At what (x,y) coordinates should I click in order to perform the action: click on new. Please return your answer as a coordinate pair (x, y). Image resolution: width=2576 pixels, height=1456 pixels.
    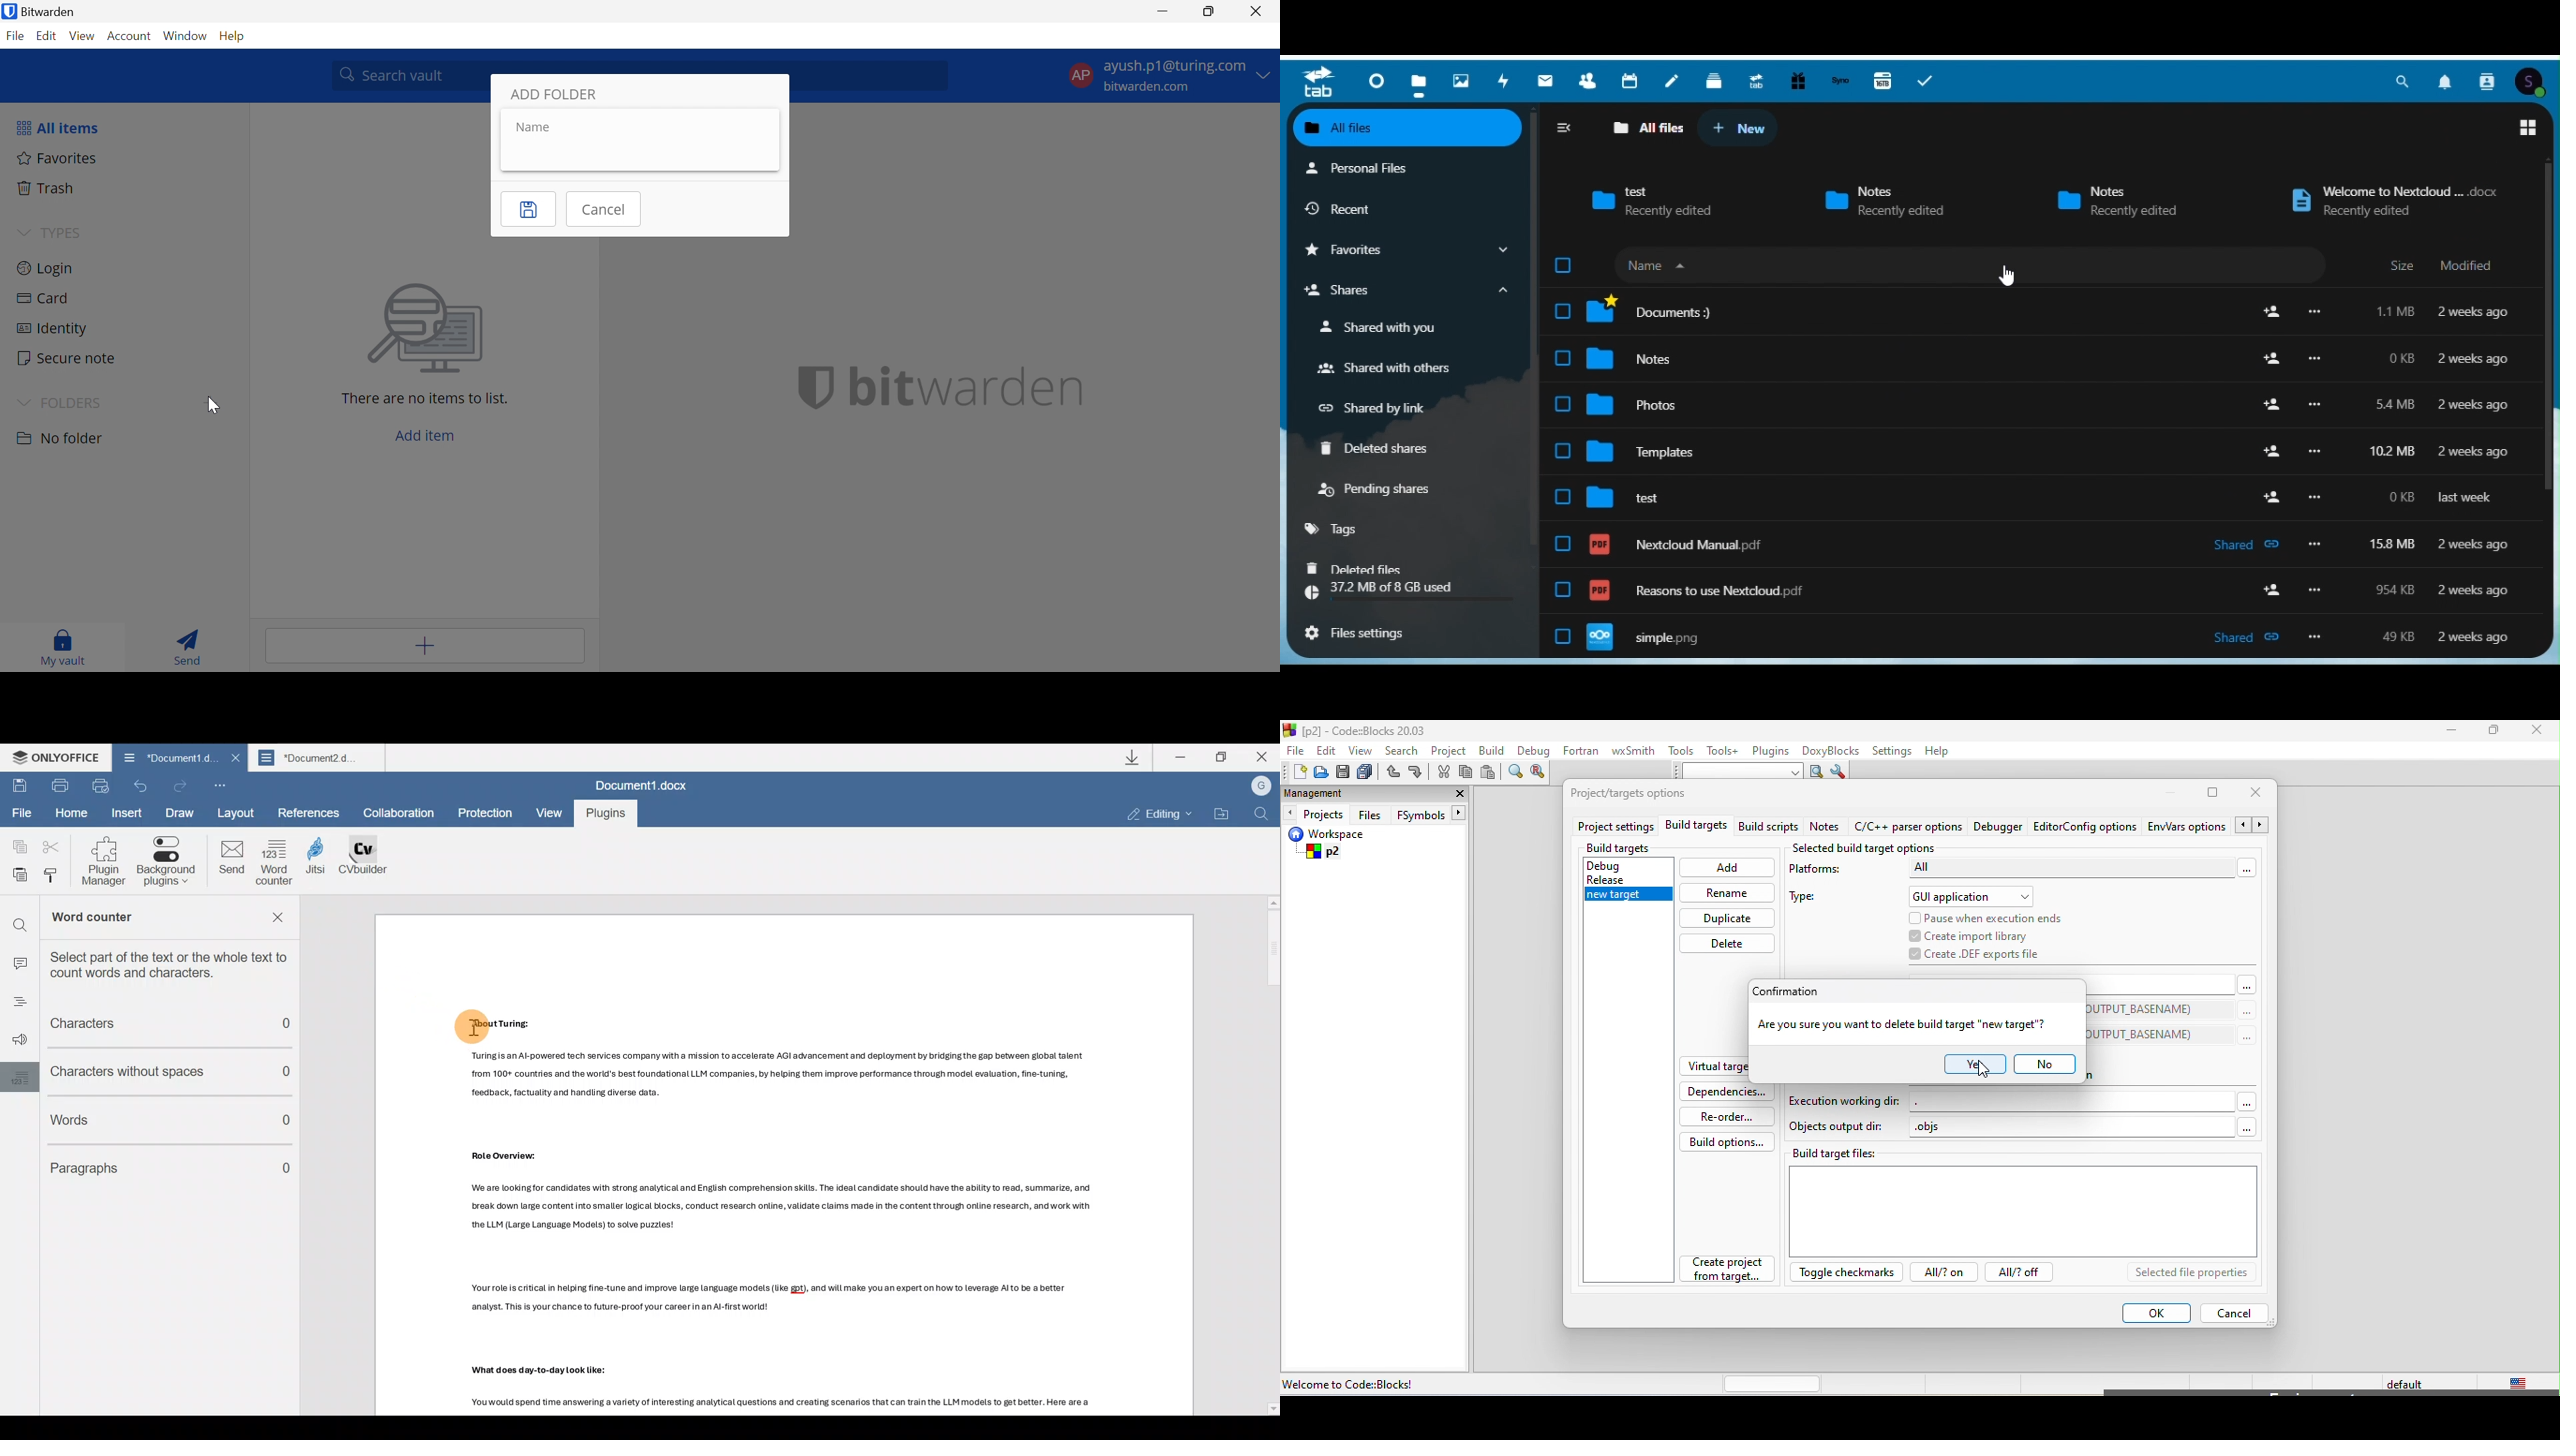
    Looking at the image, I should click on (1294, 772).